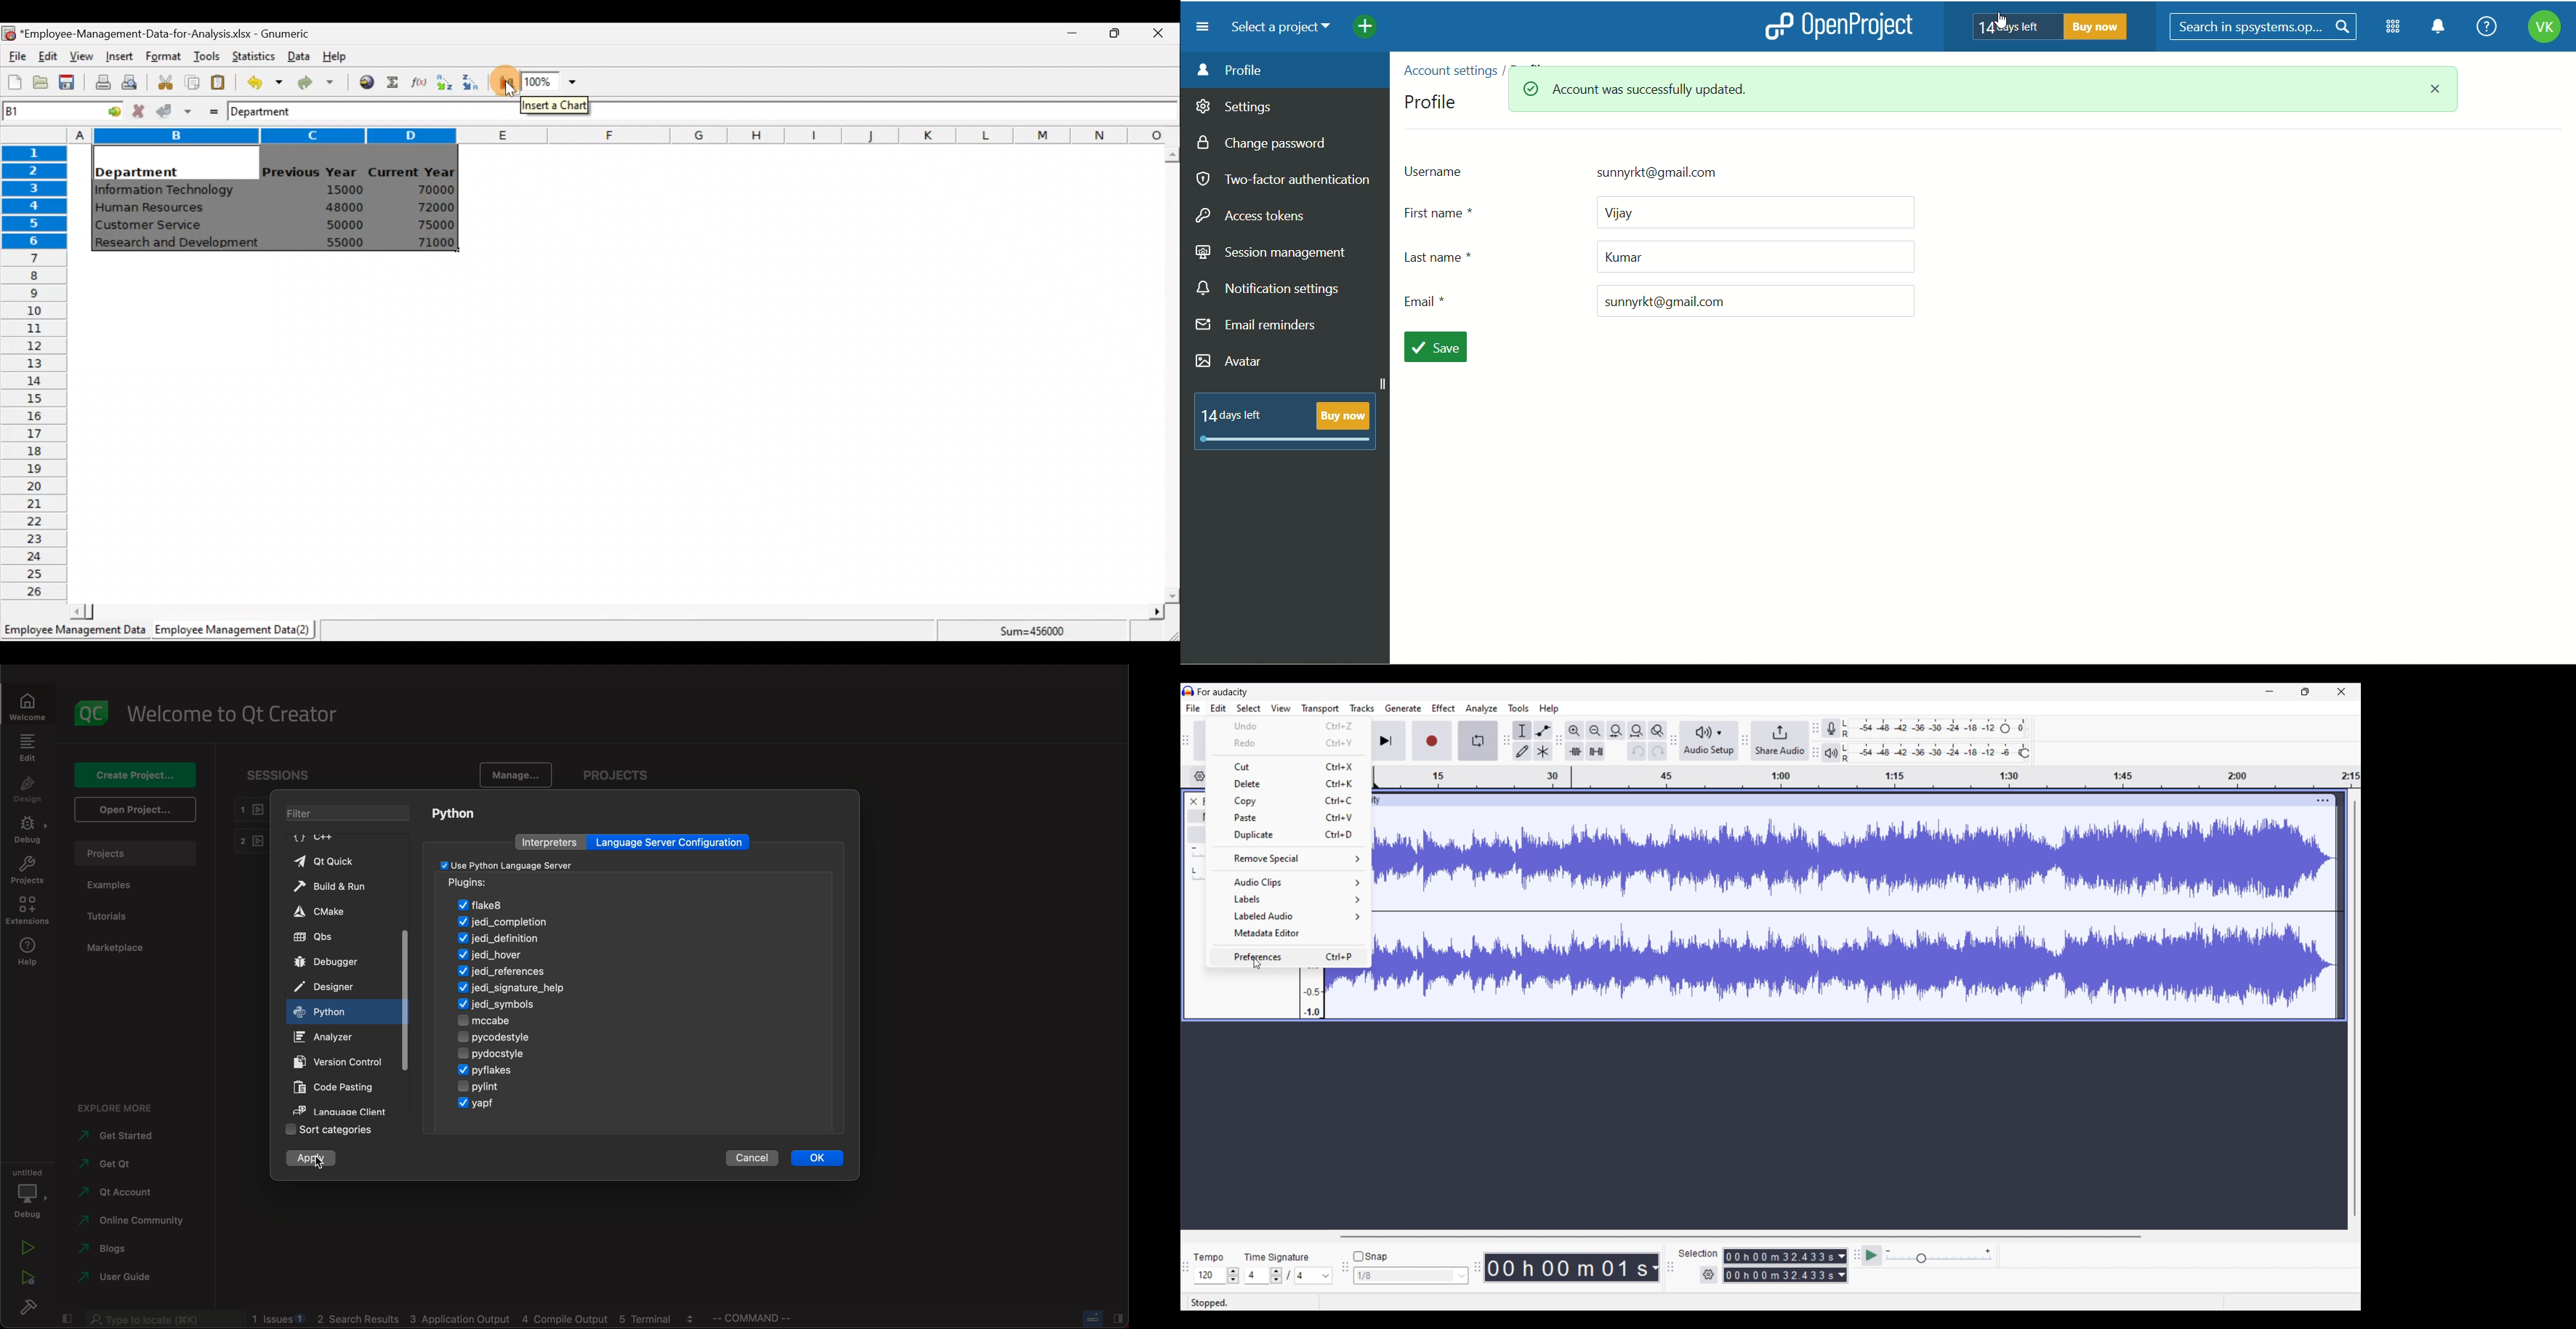  What do you see at coordinates (1740, 1237) in the screenshot?
I see `Horizontal scroll bar` at bounding box center [1740, 1237].